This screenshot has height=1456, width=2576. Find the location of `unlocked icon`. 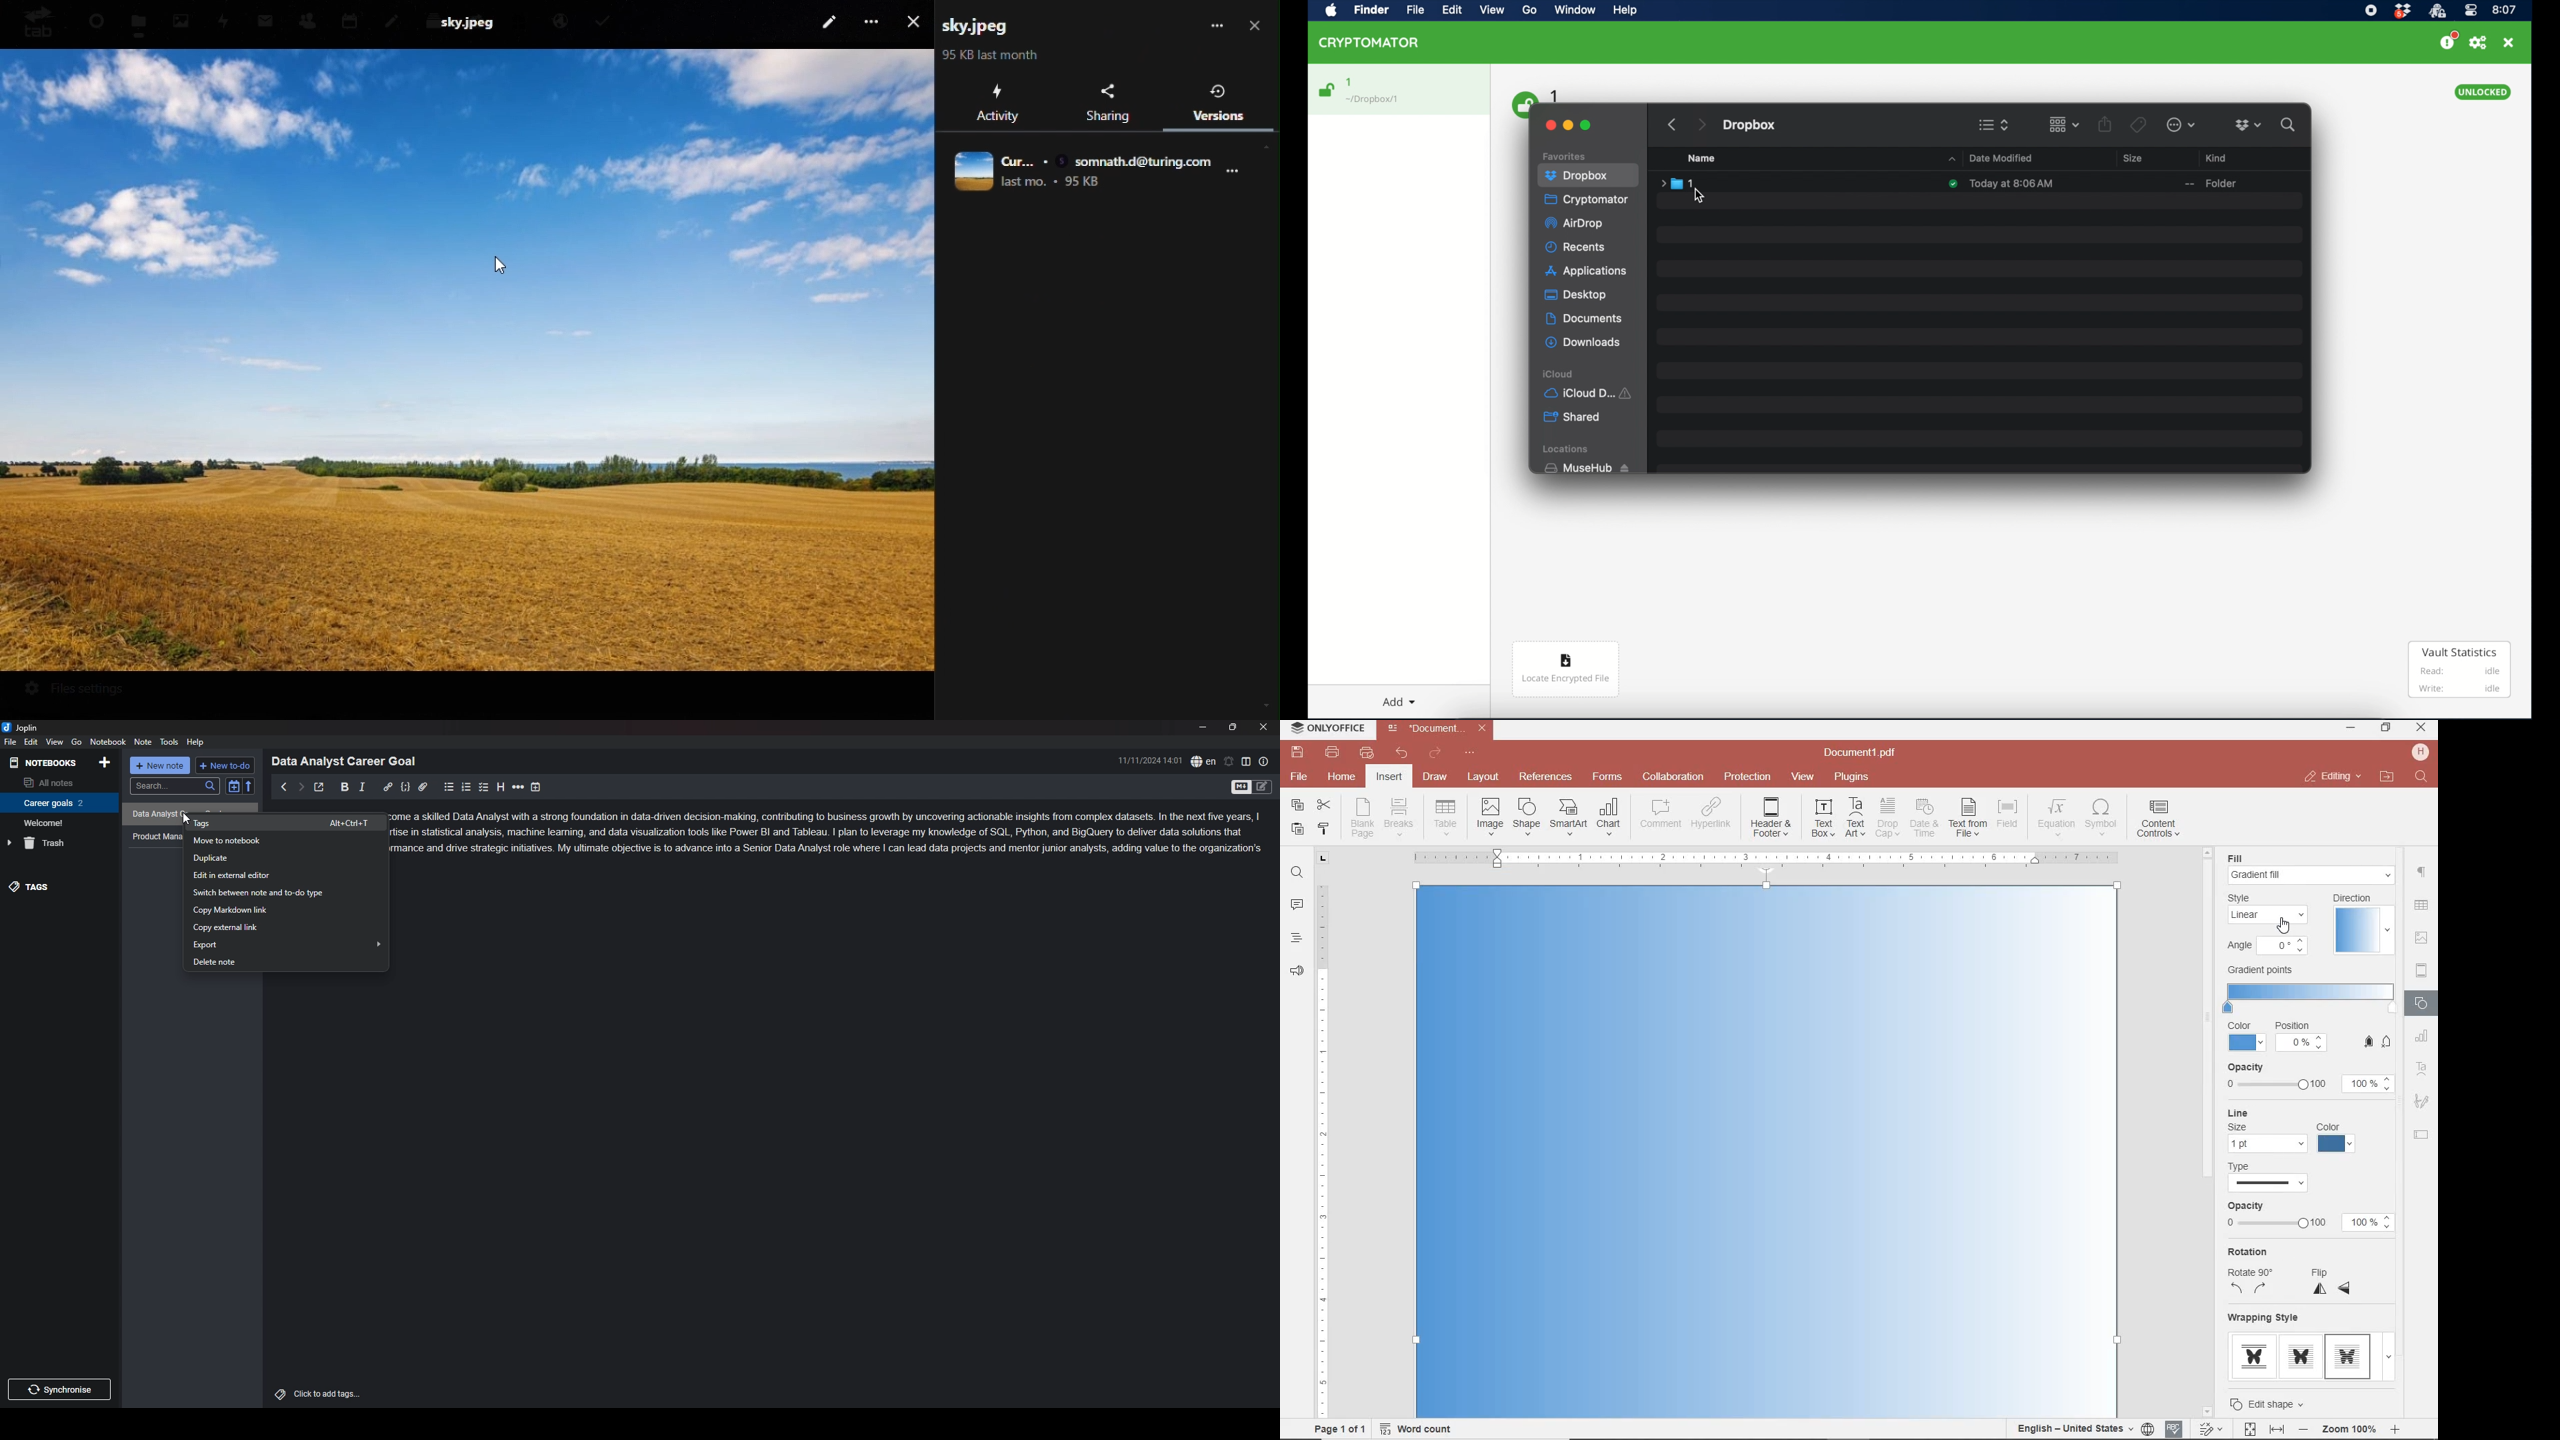

unlocked icon is located at coordinates (1327, 90).